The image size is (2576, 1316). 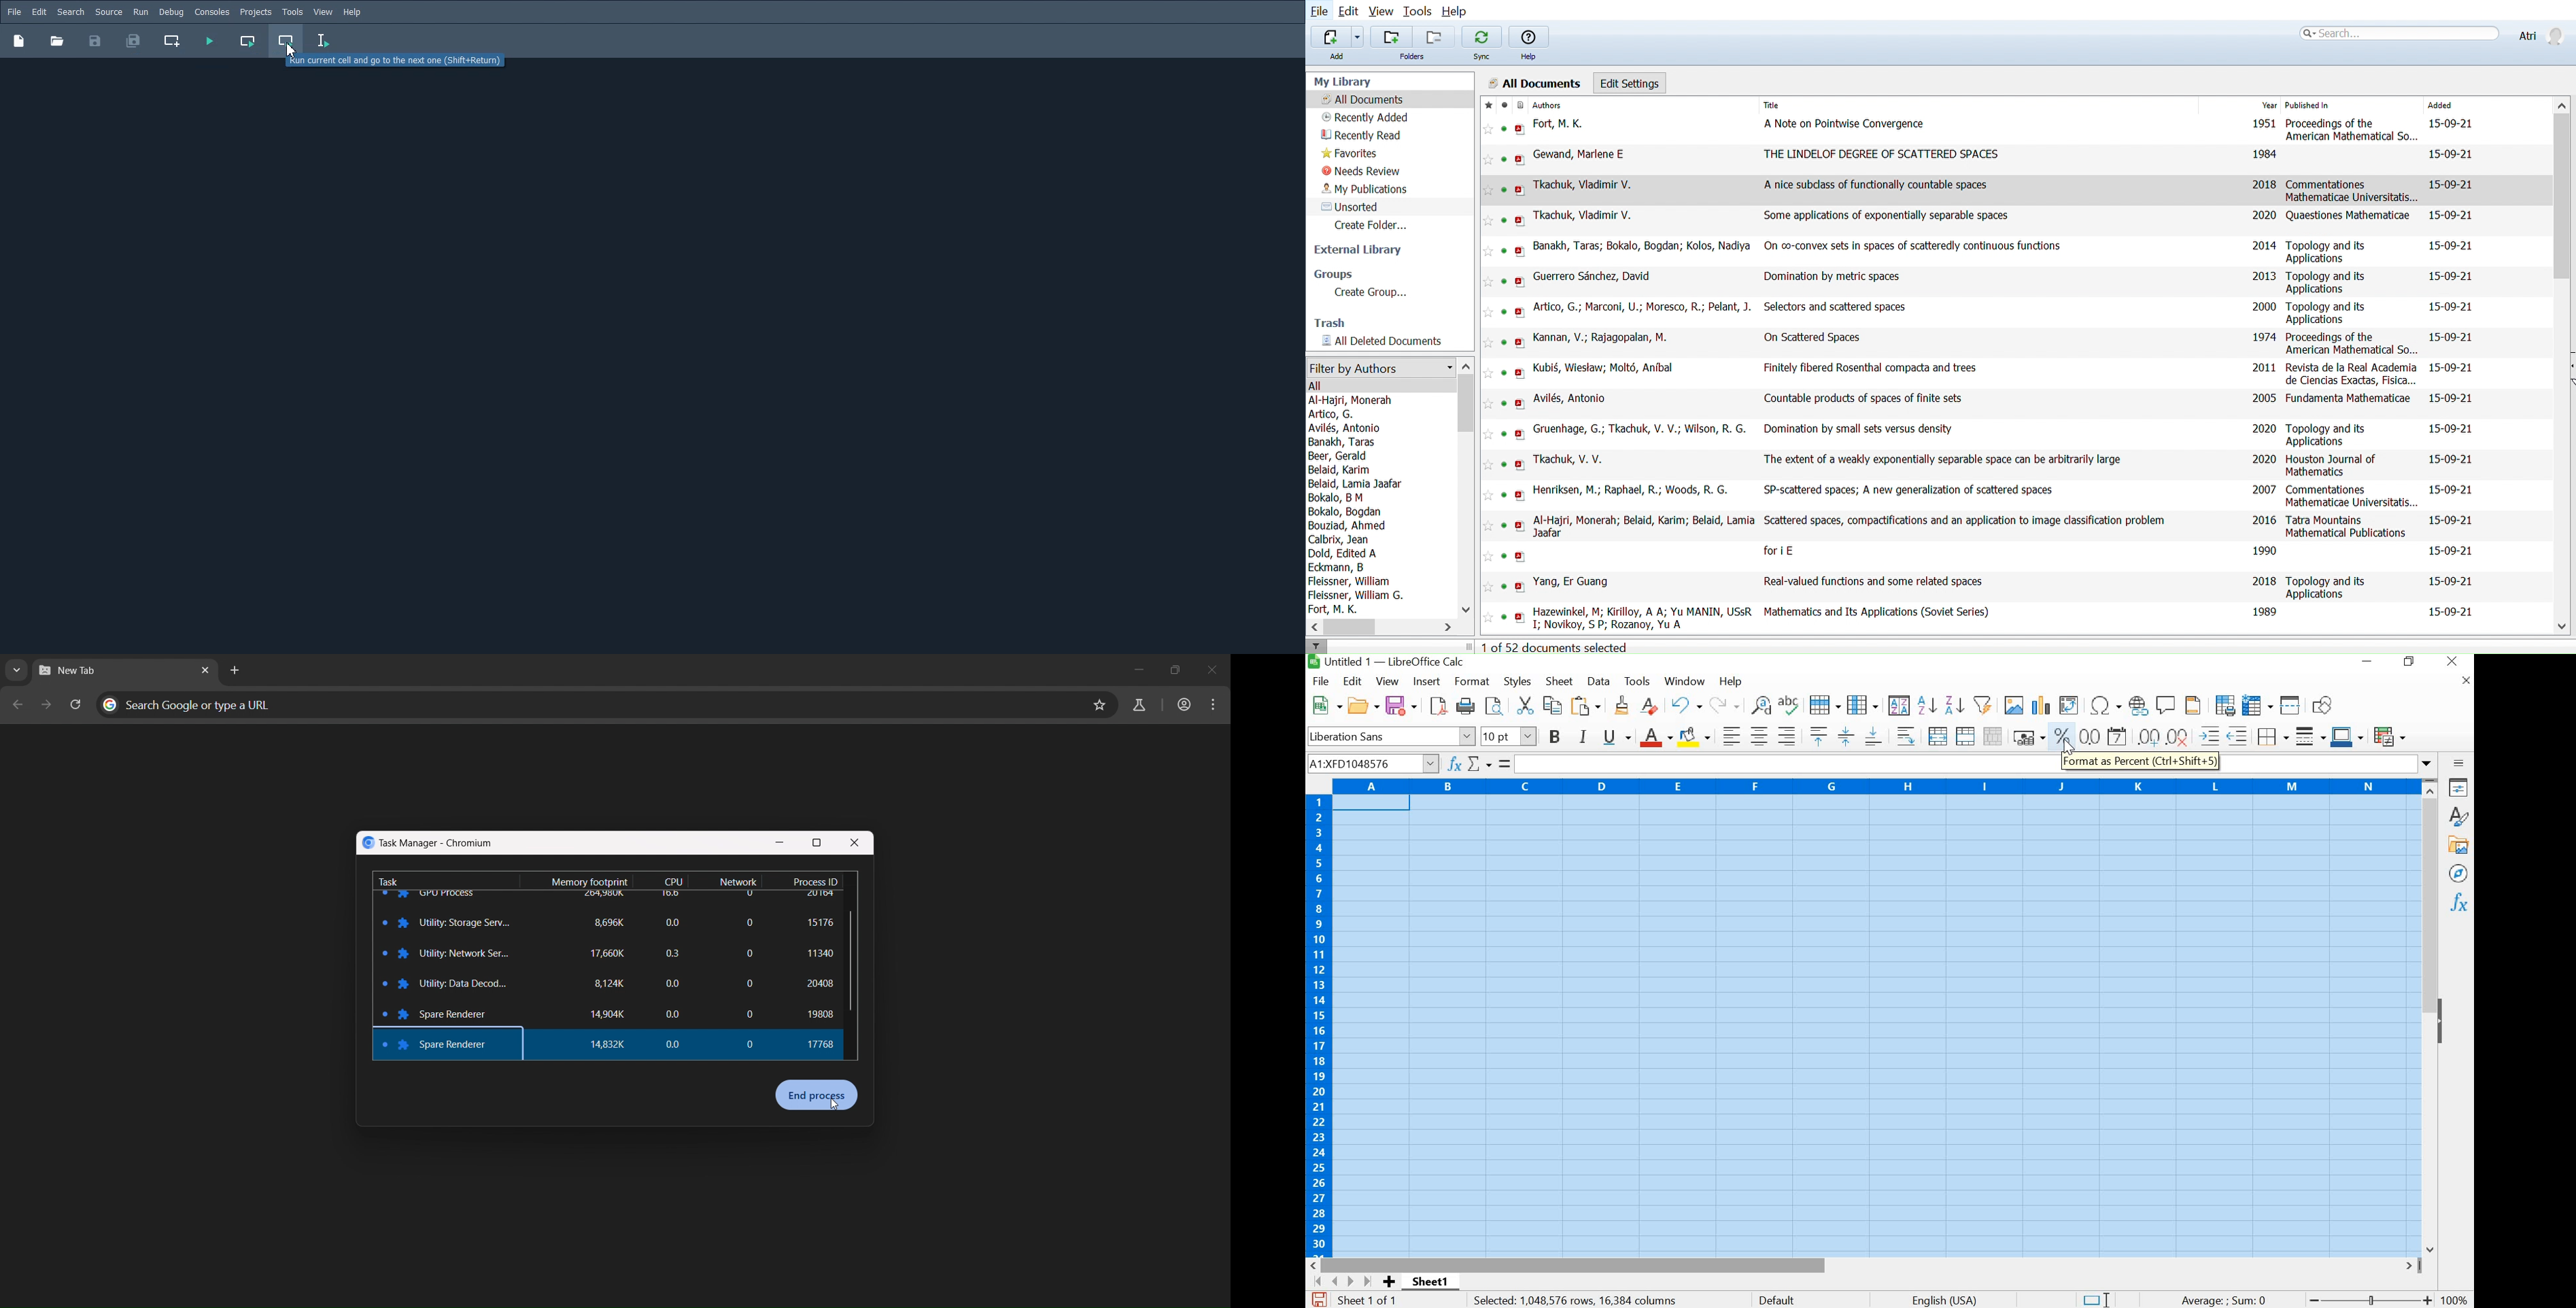 I want to click on Conditional, so click(x=2393, y=737).